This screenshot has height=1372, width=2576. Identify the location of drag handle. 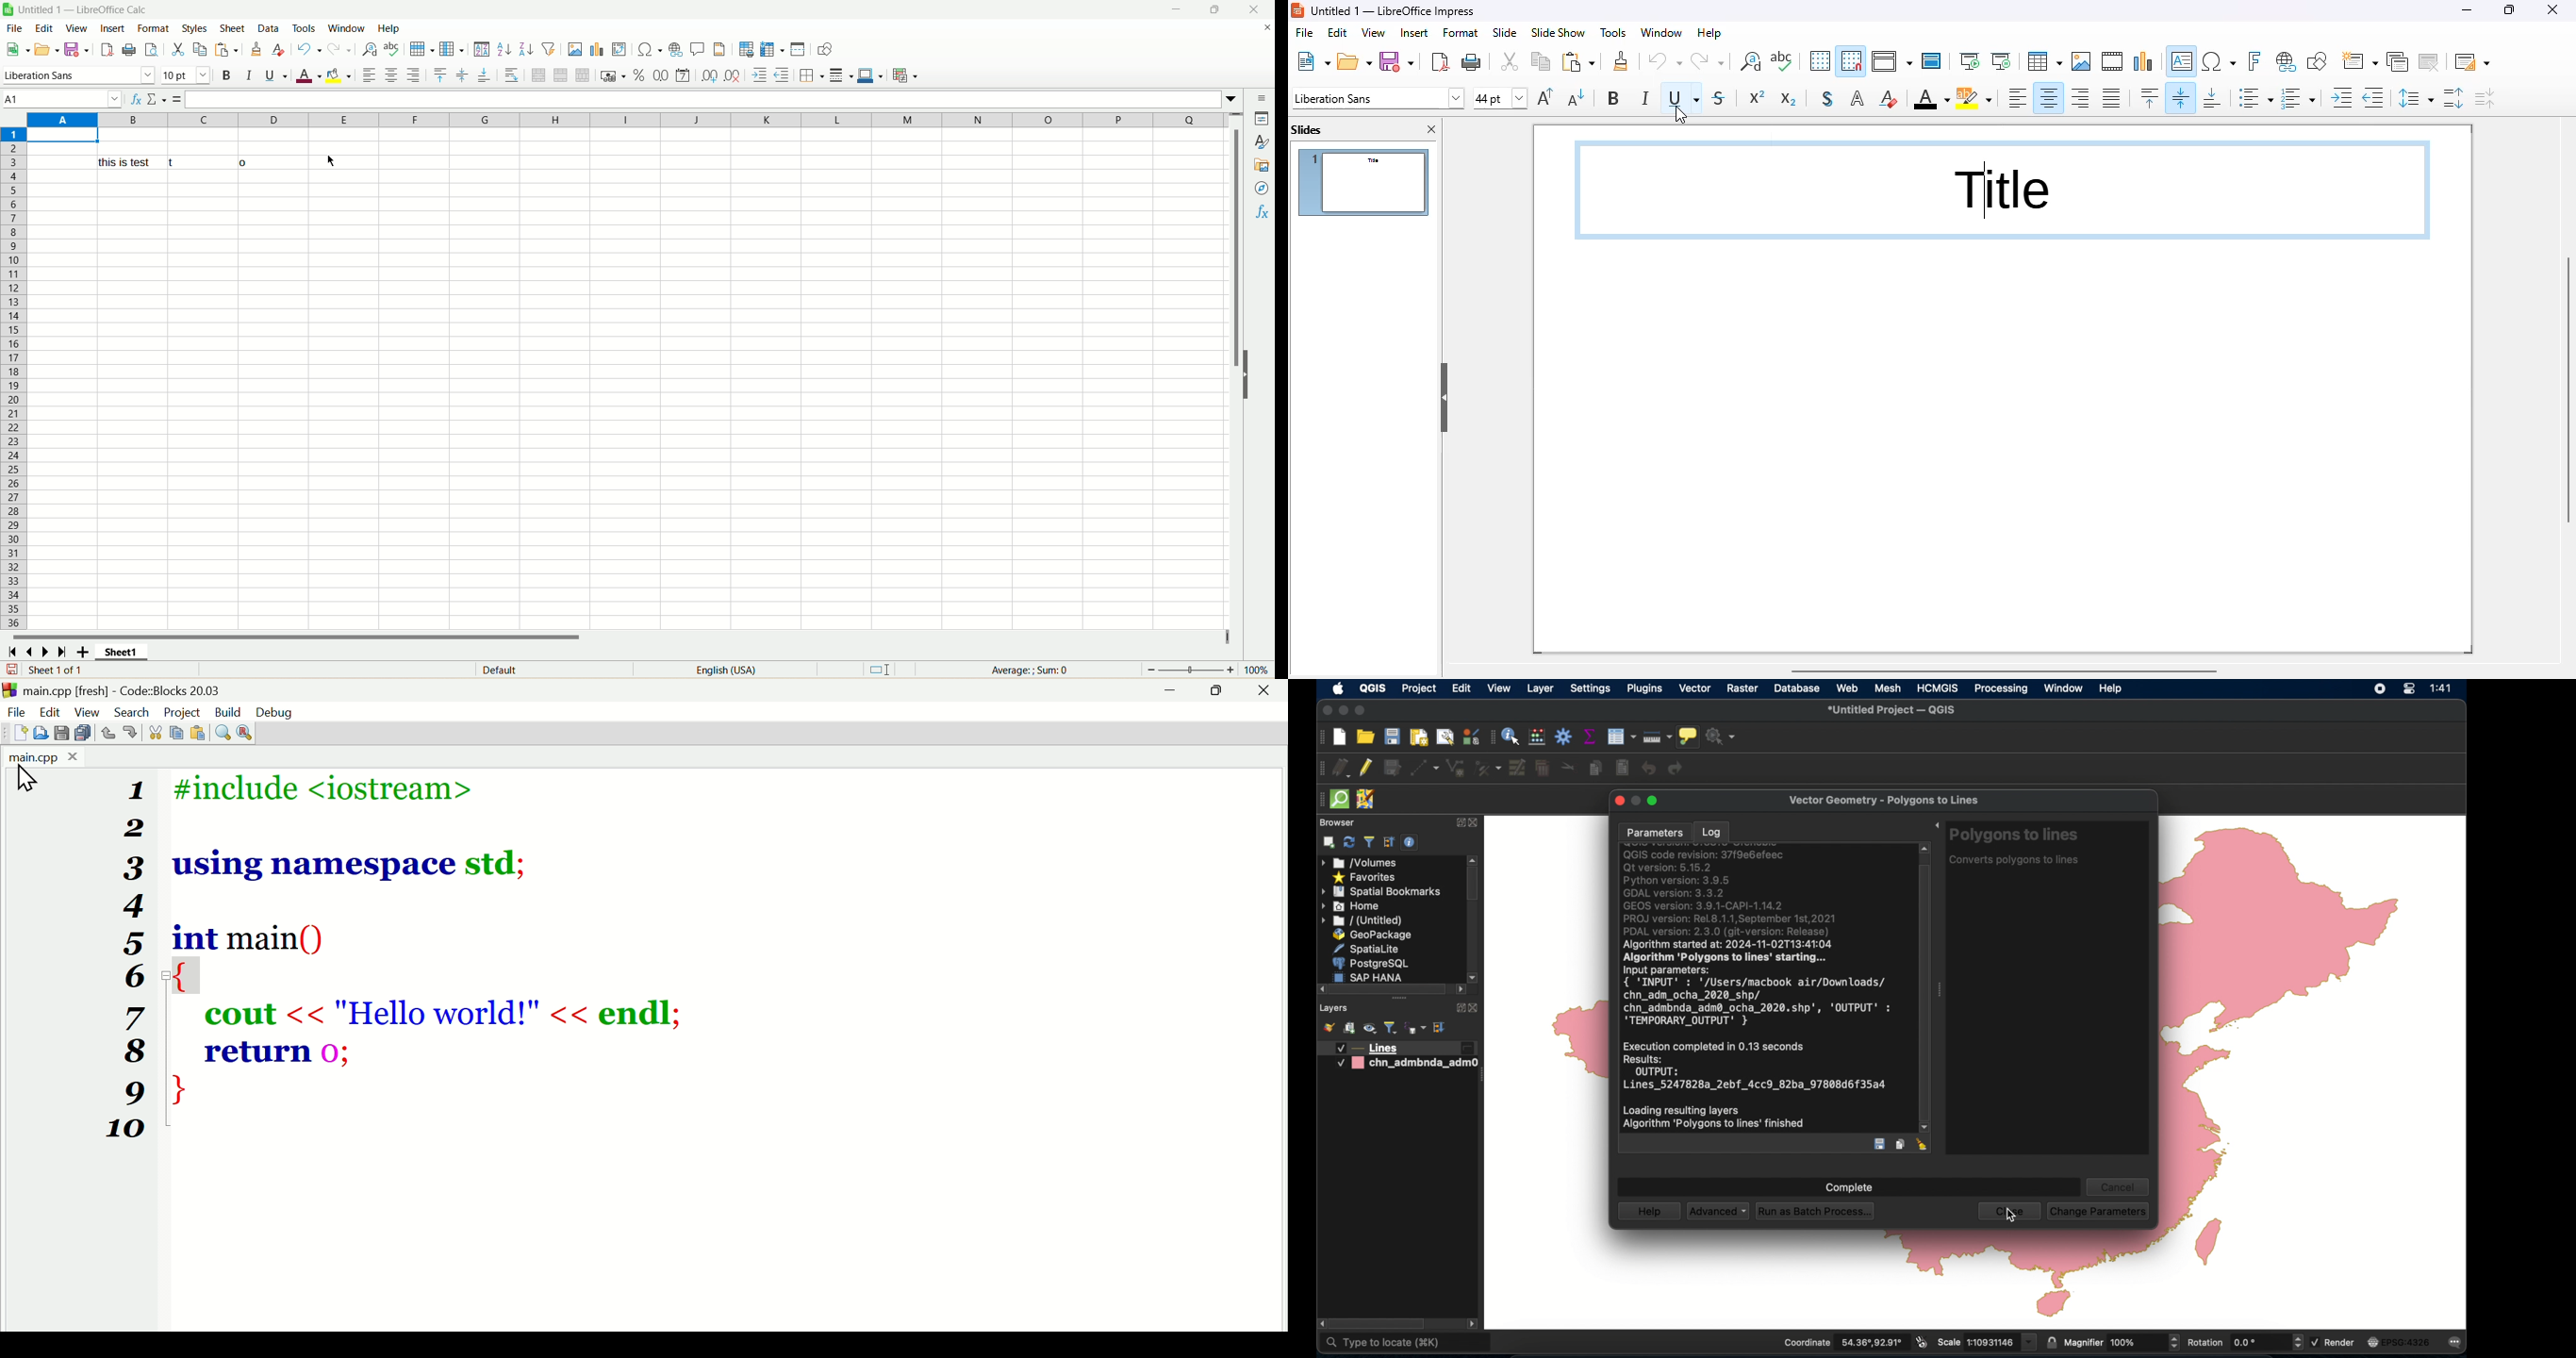
(1318, 798).